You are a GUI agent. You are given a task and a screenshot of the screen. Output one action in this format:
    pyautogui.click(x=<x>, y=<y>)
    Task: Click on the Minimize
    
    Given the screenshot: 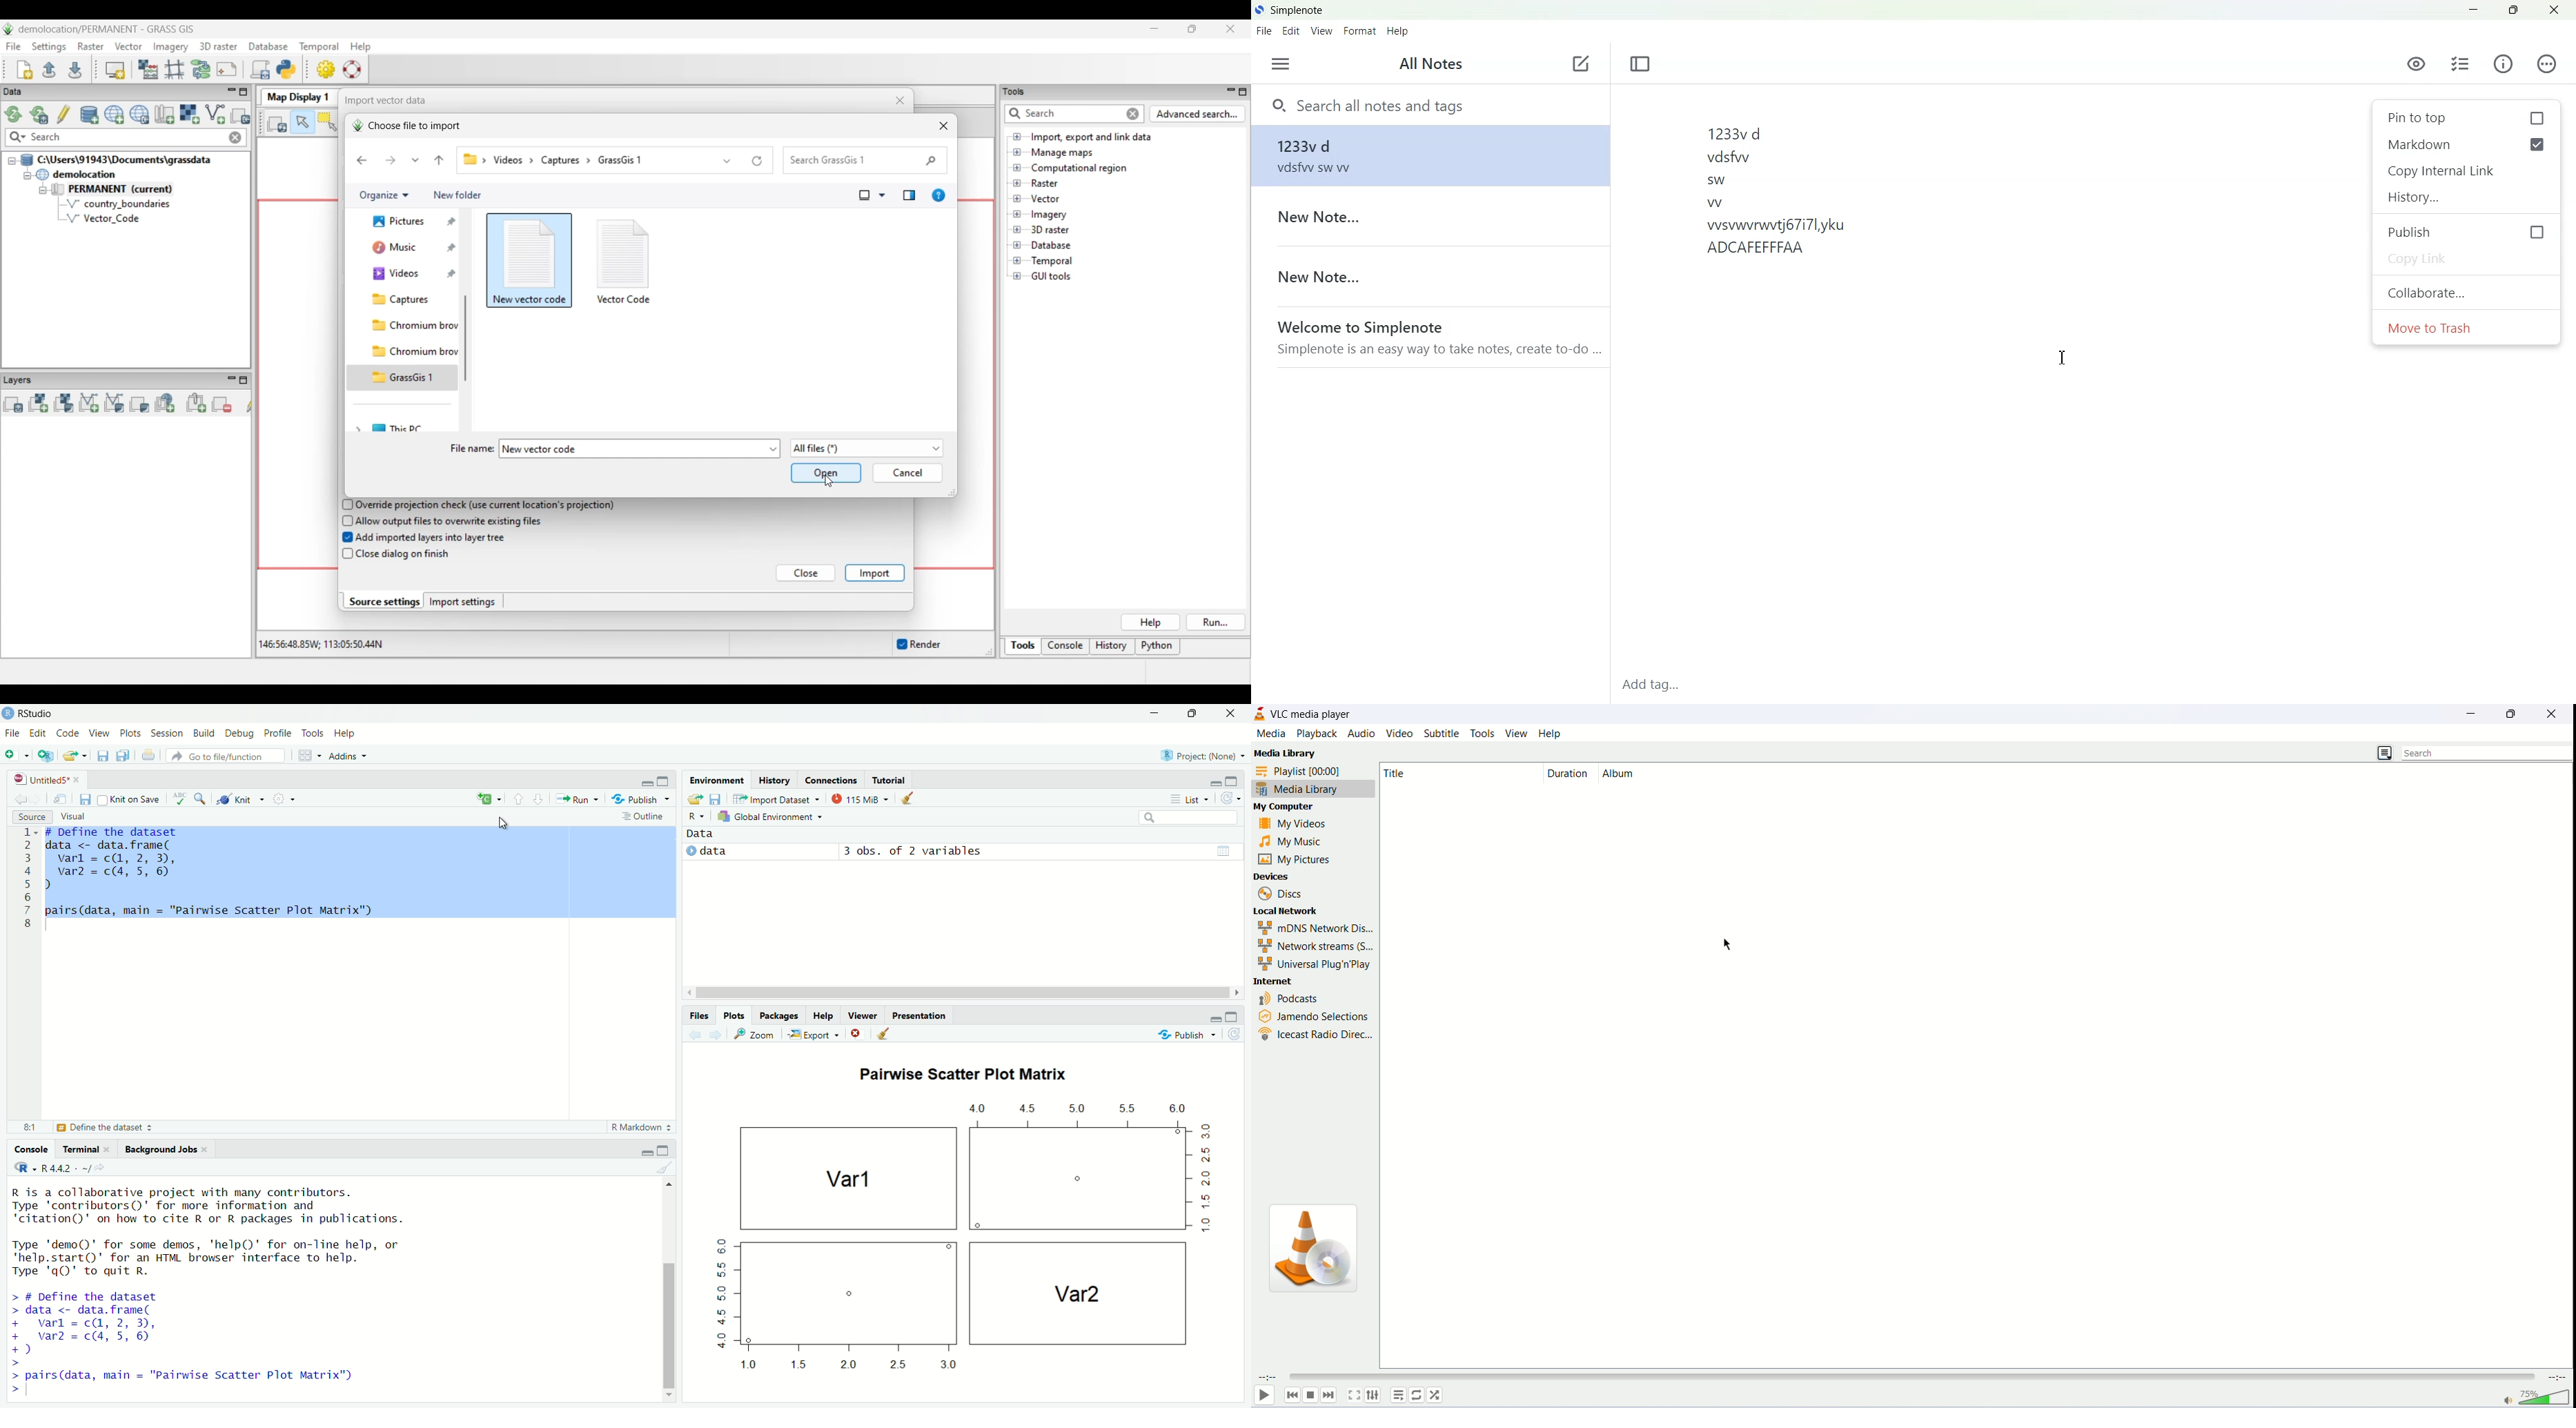 What is the action you would take?
    pyautogui.click(x=1215, y=1019)
    